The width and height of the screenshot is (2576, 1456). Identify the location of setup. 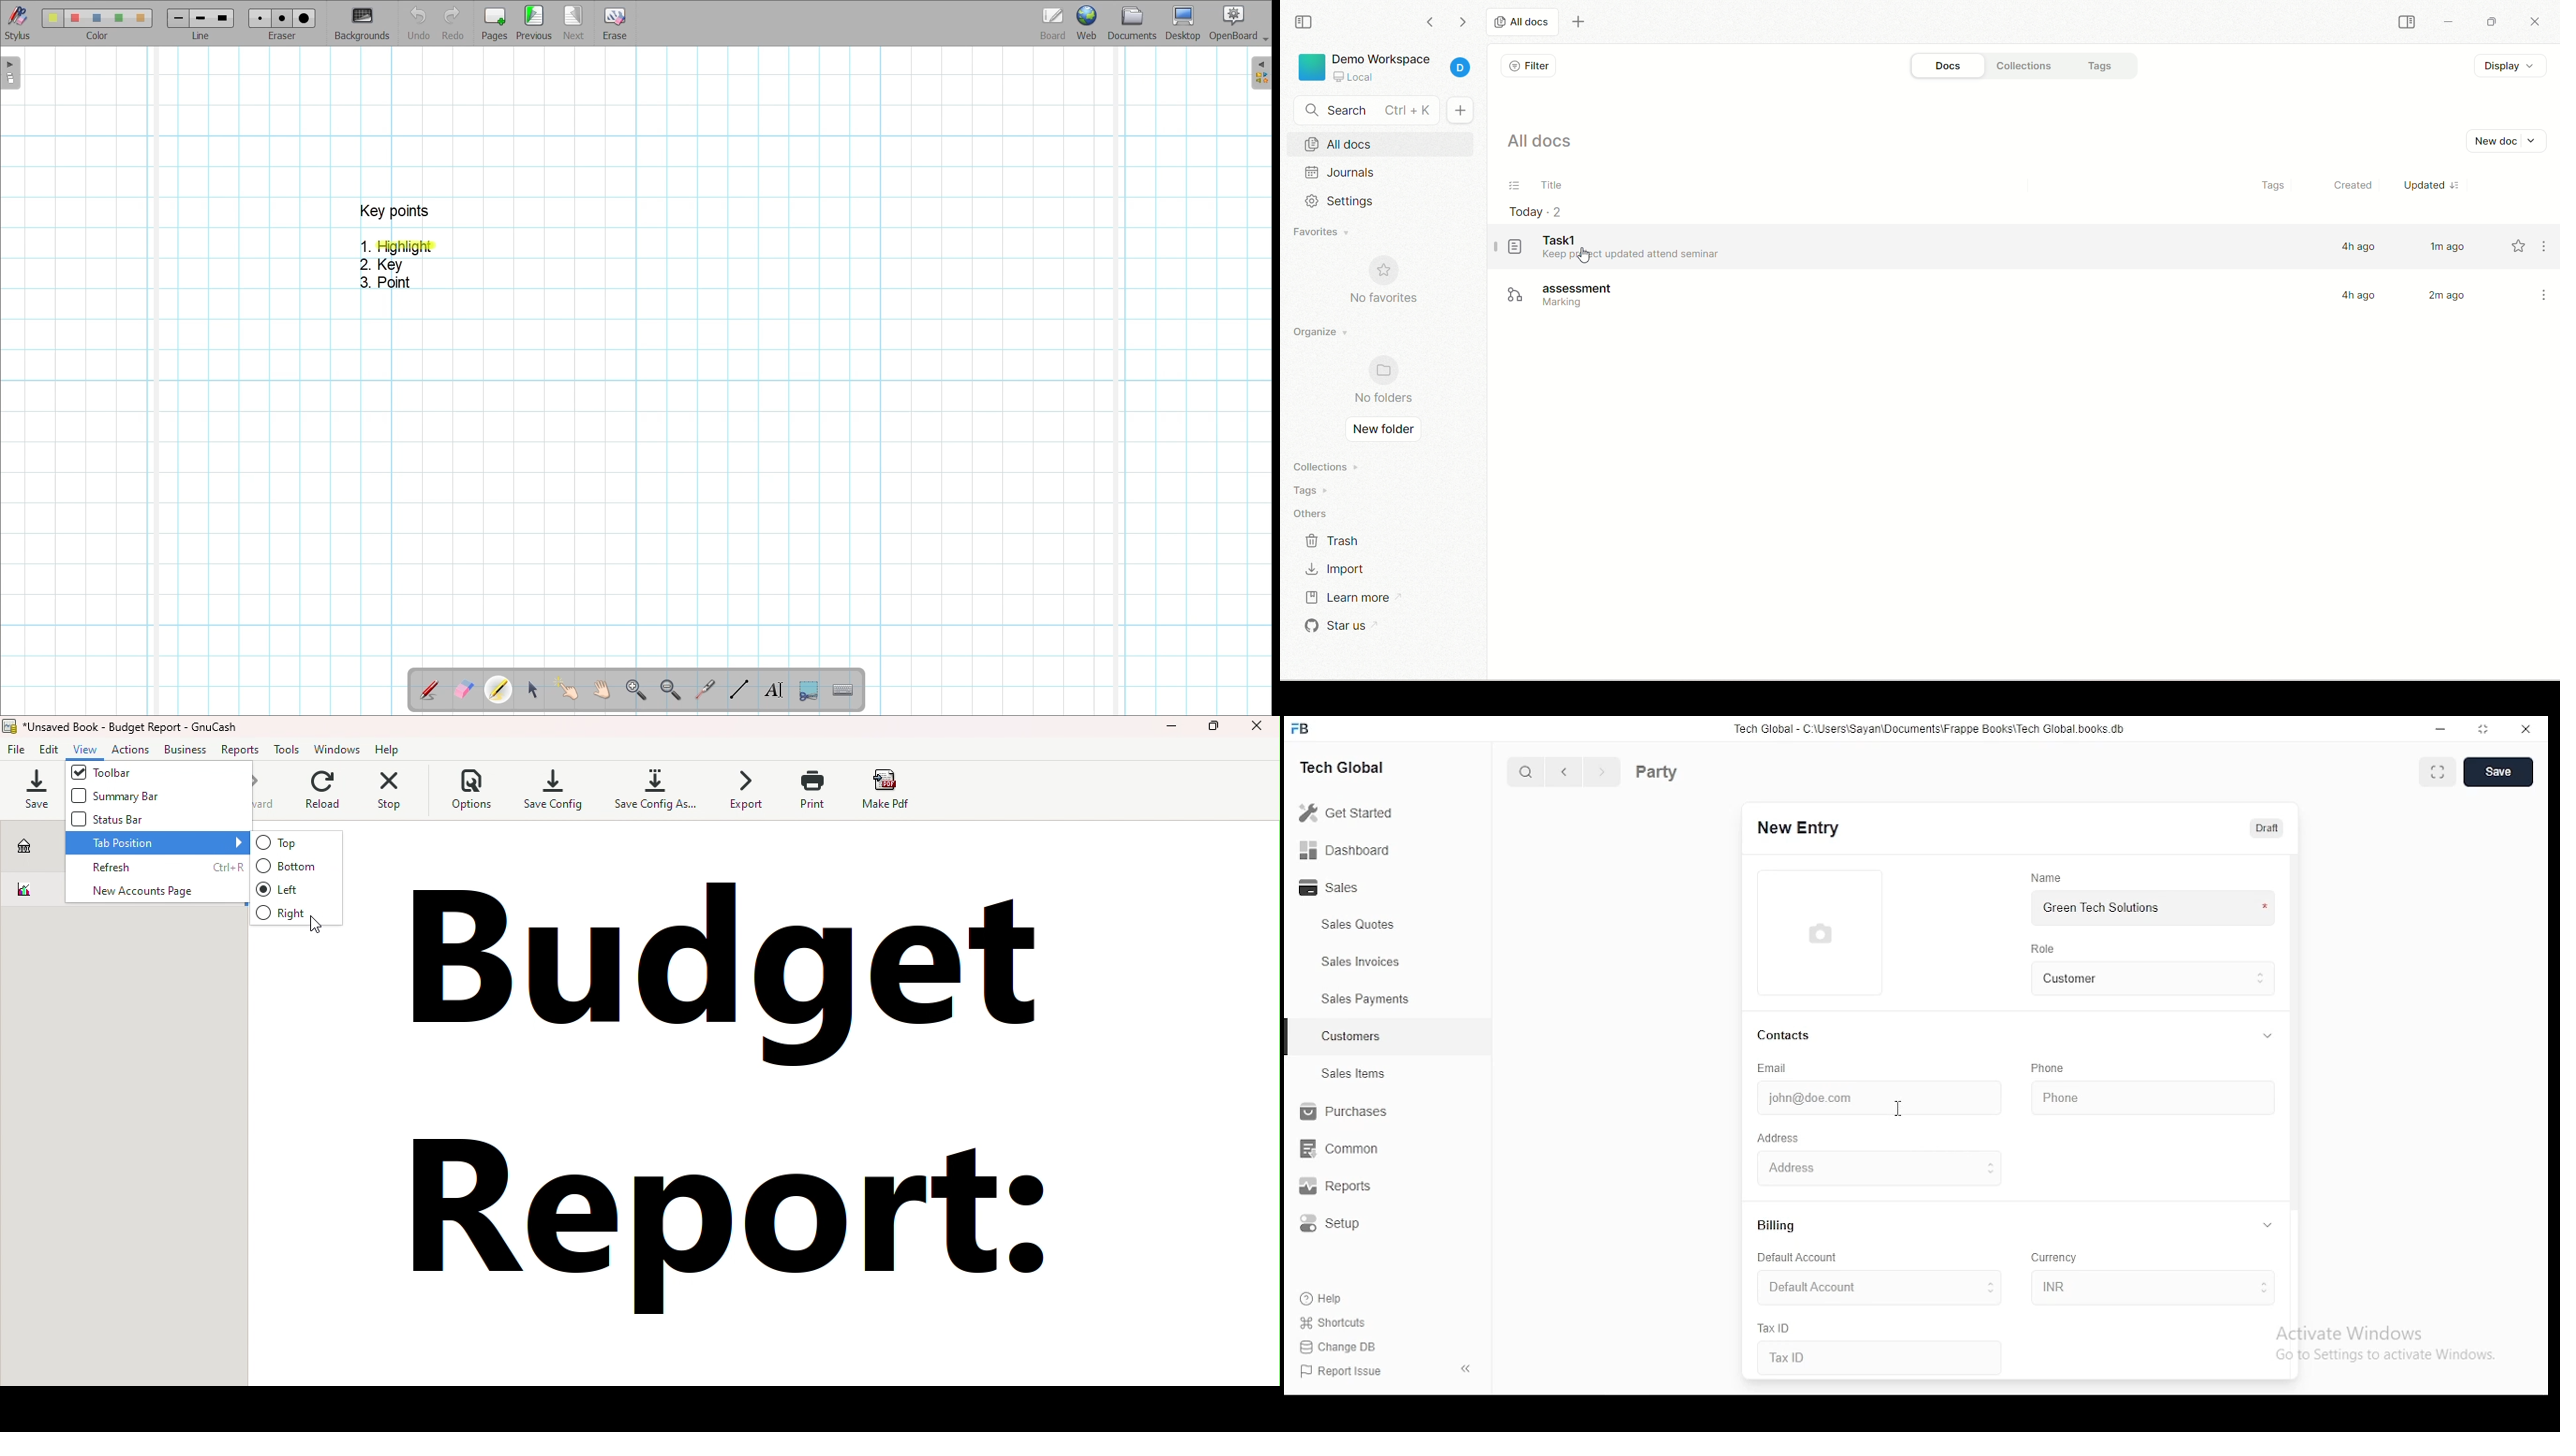
(1338, 1226).